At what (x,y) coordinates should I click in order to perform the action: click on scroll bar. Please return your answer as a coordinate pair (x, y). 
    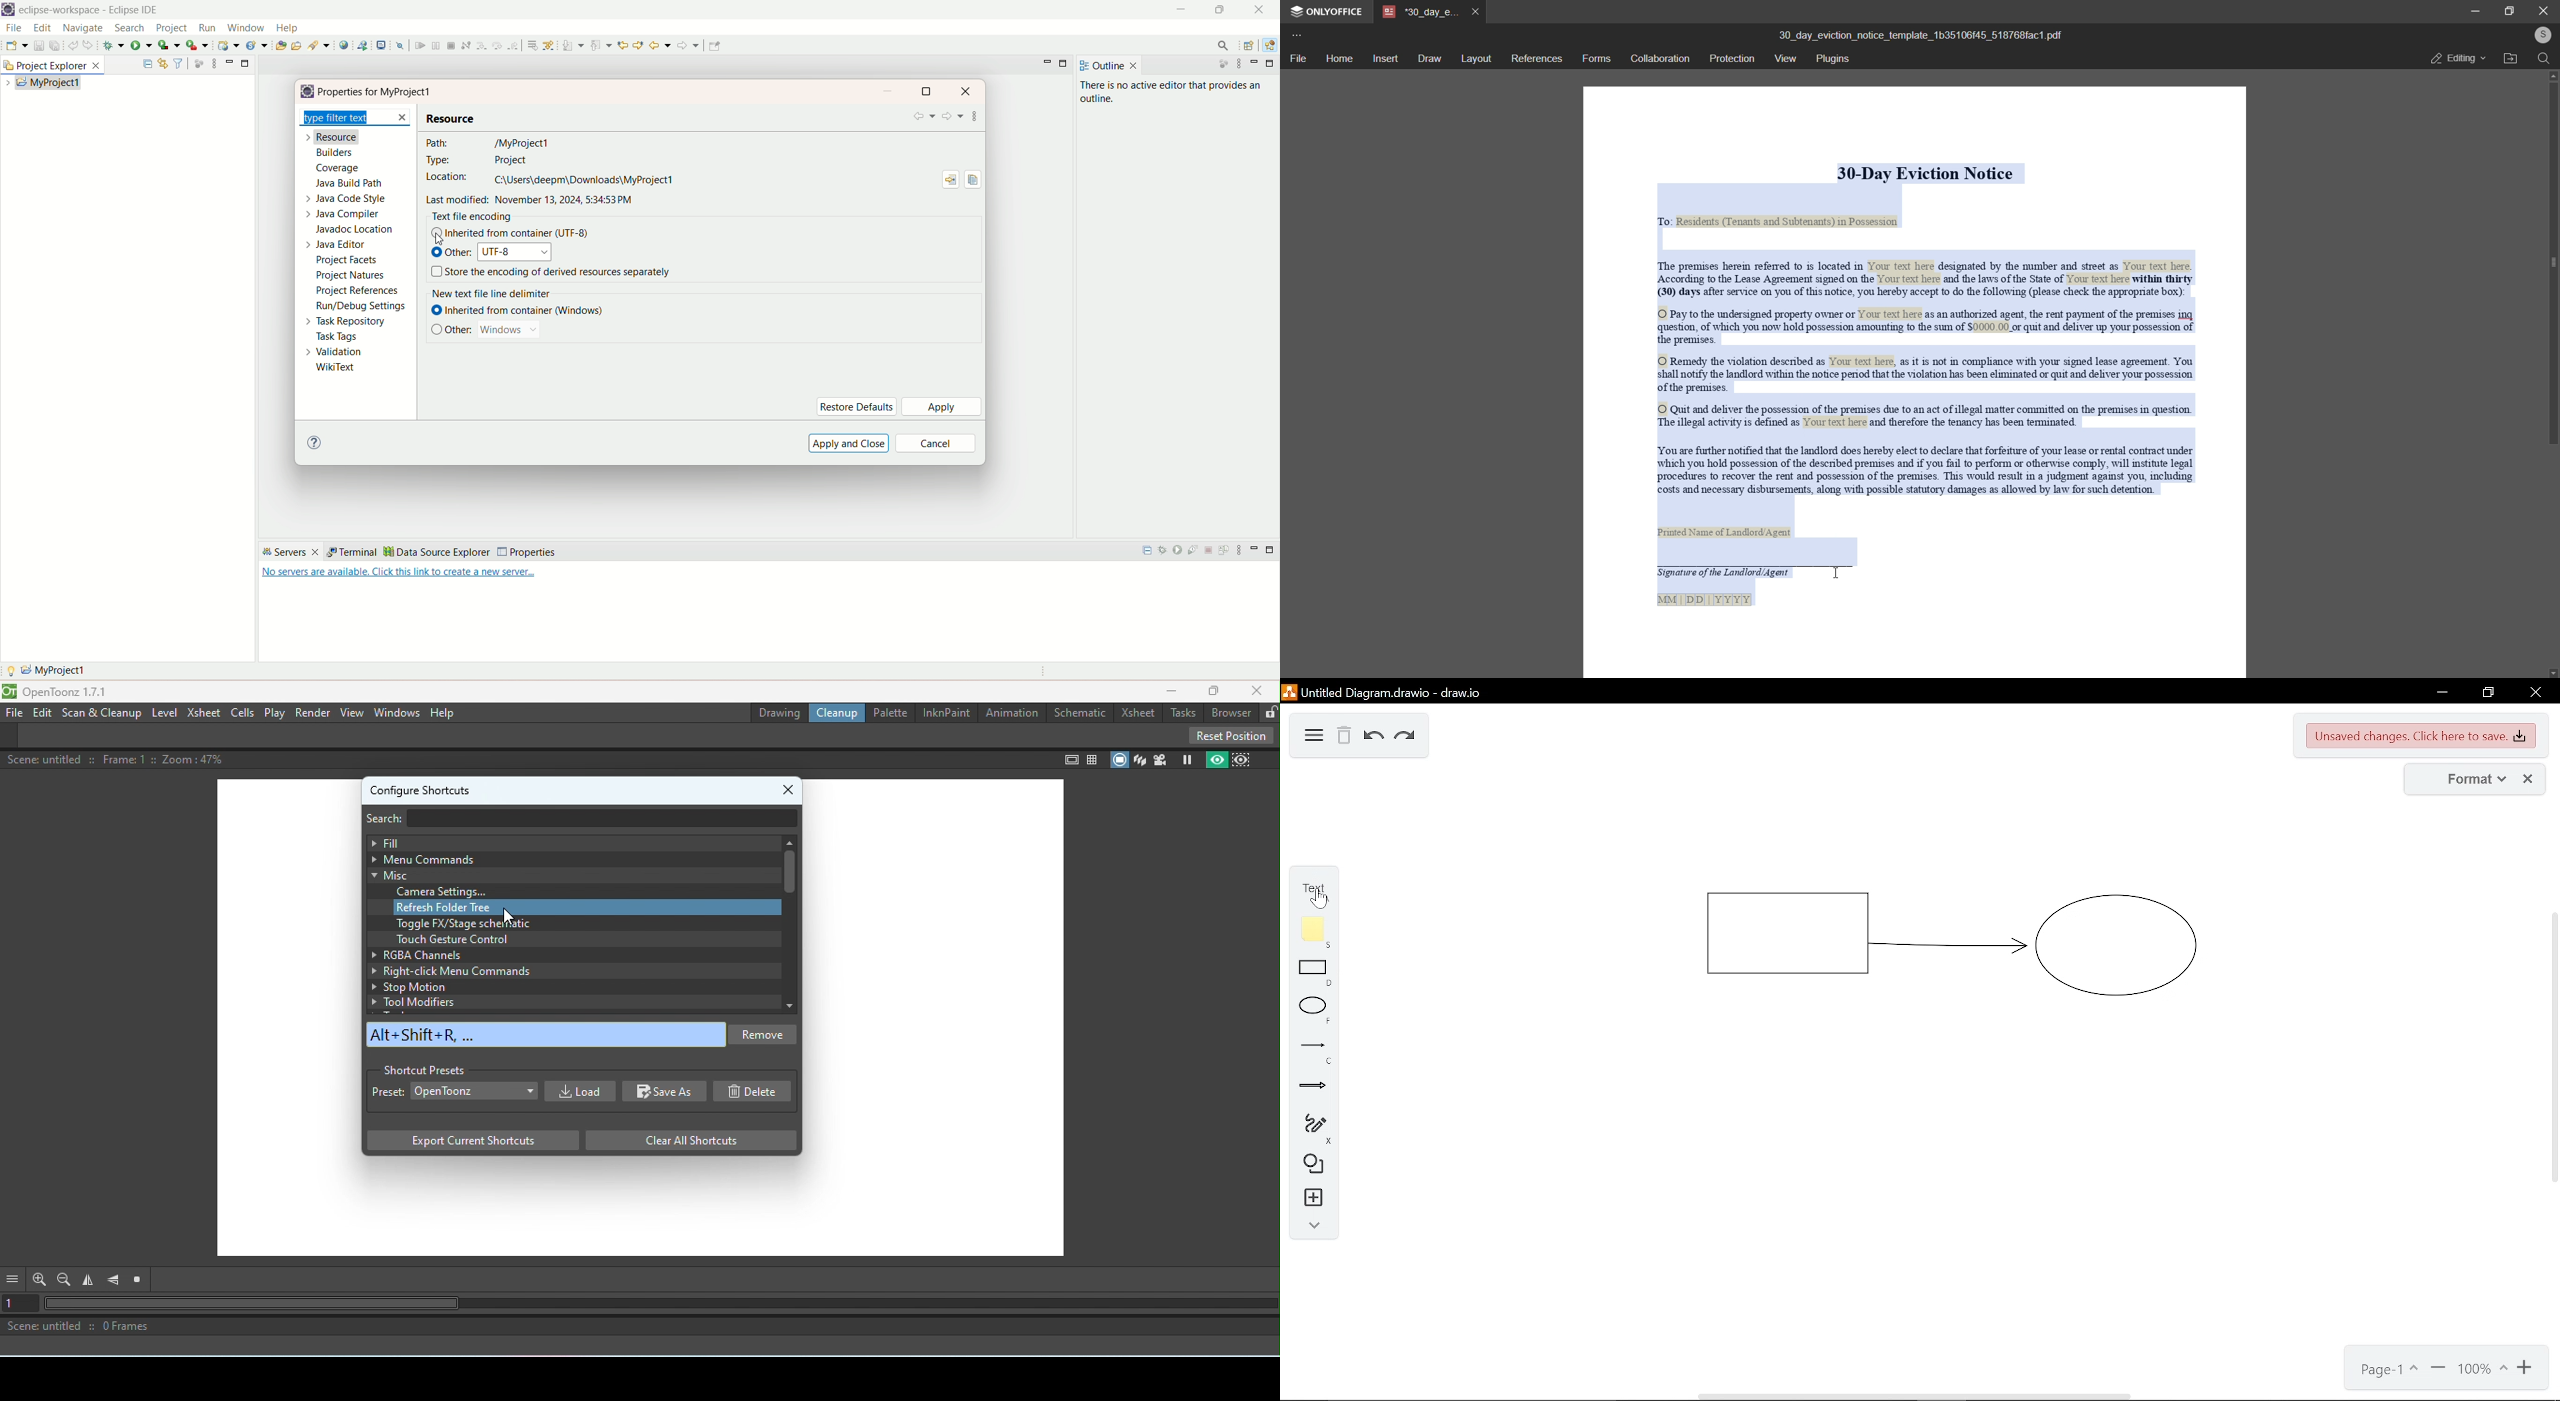
    Looking at the image, I should click on (2549, 265).